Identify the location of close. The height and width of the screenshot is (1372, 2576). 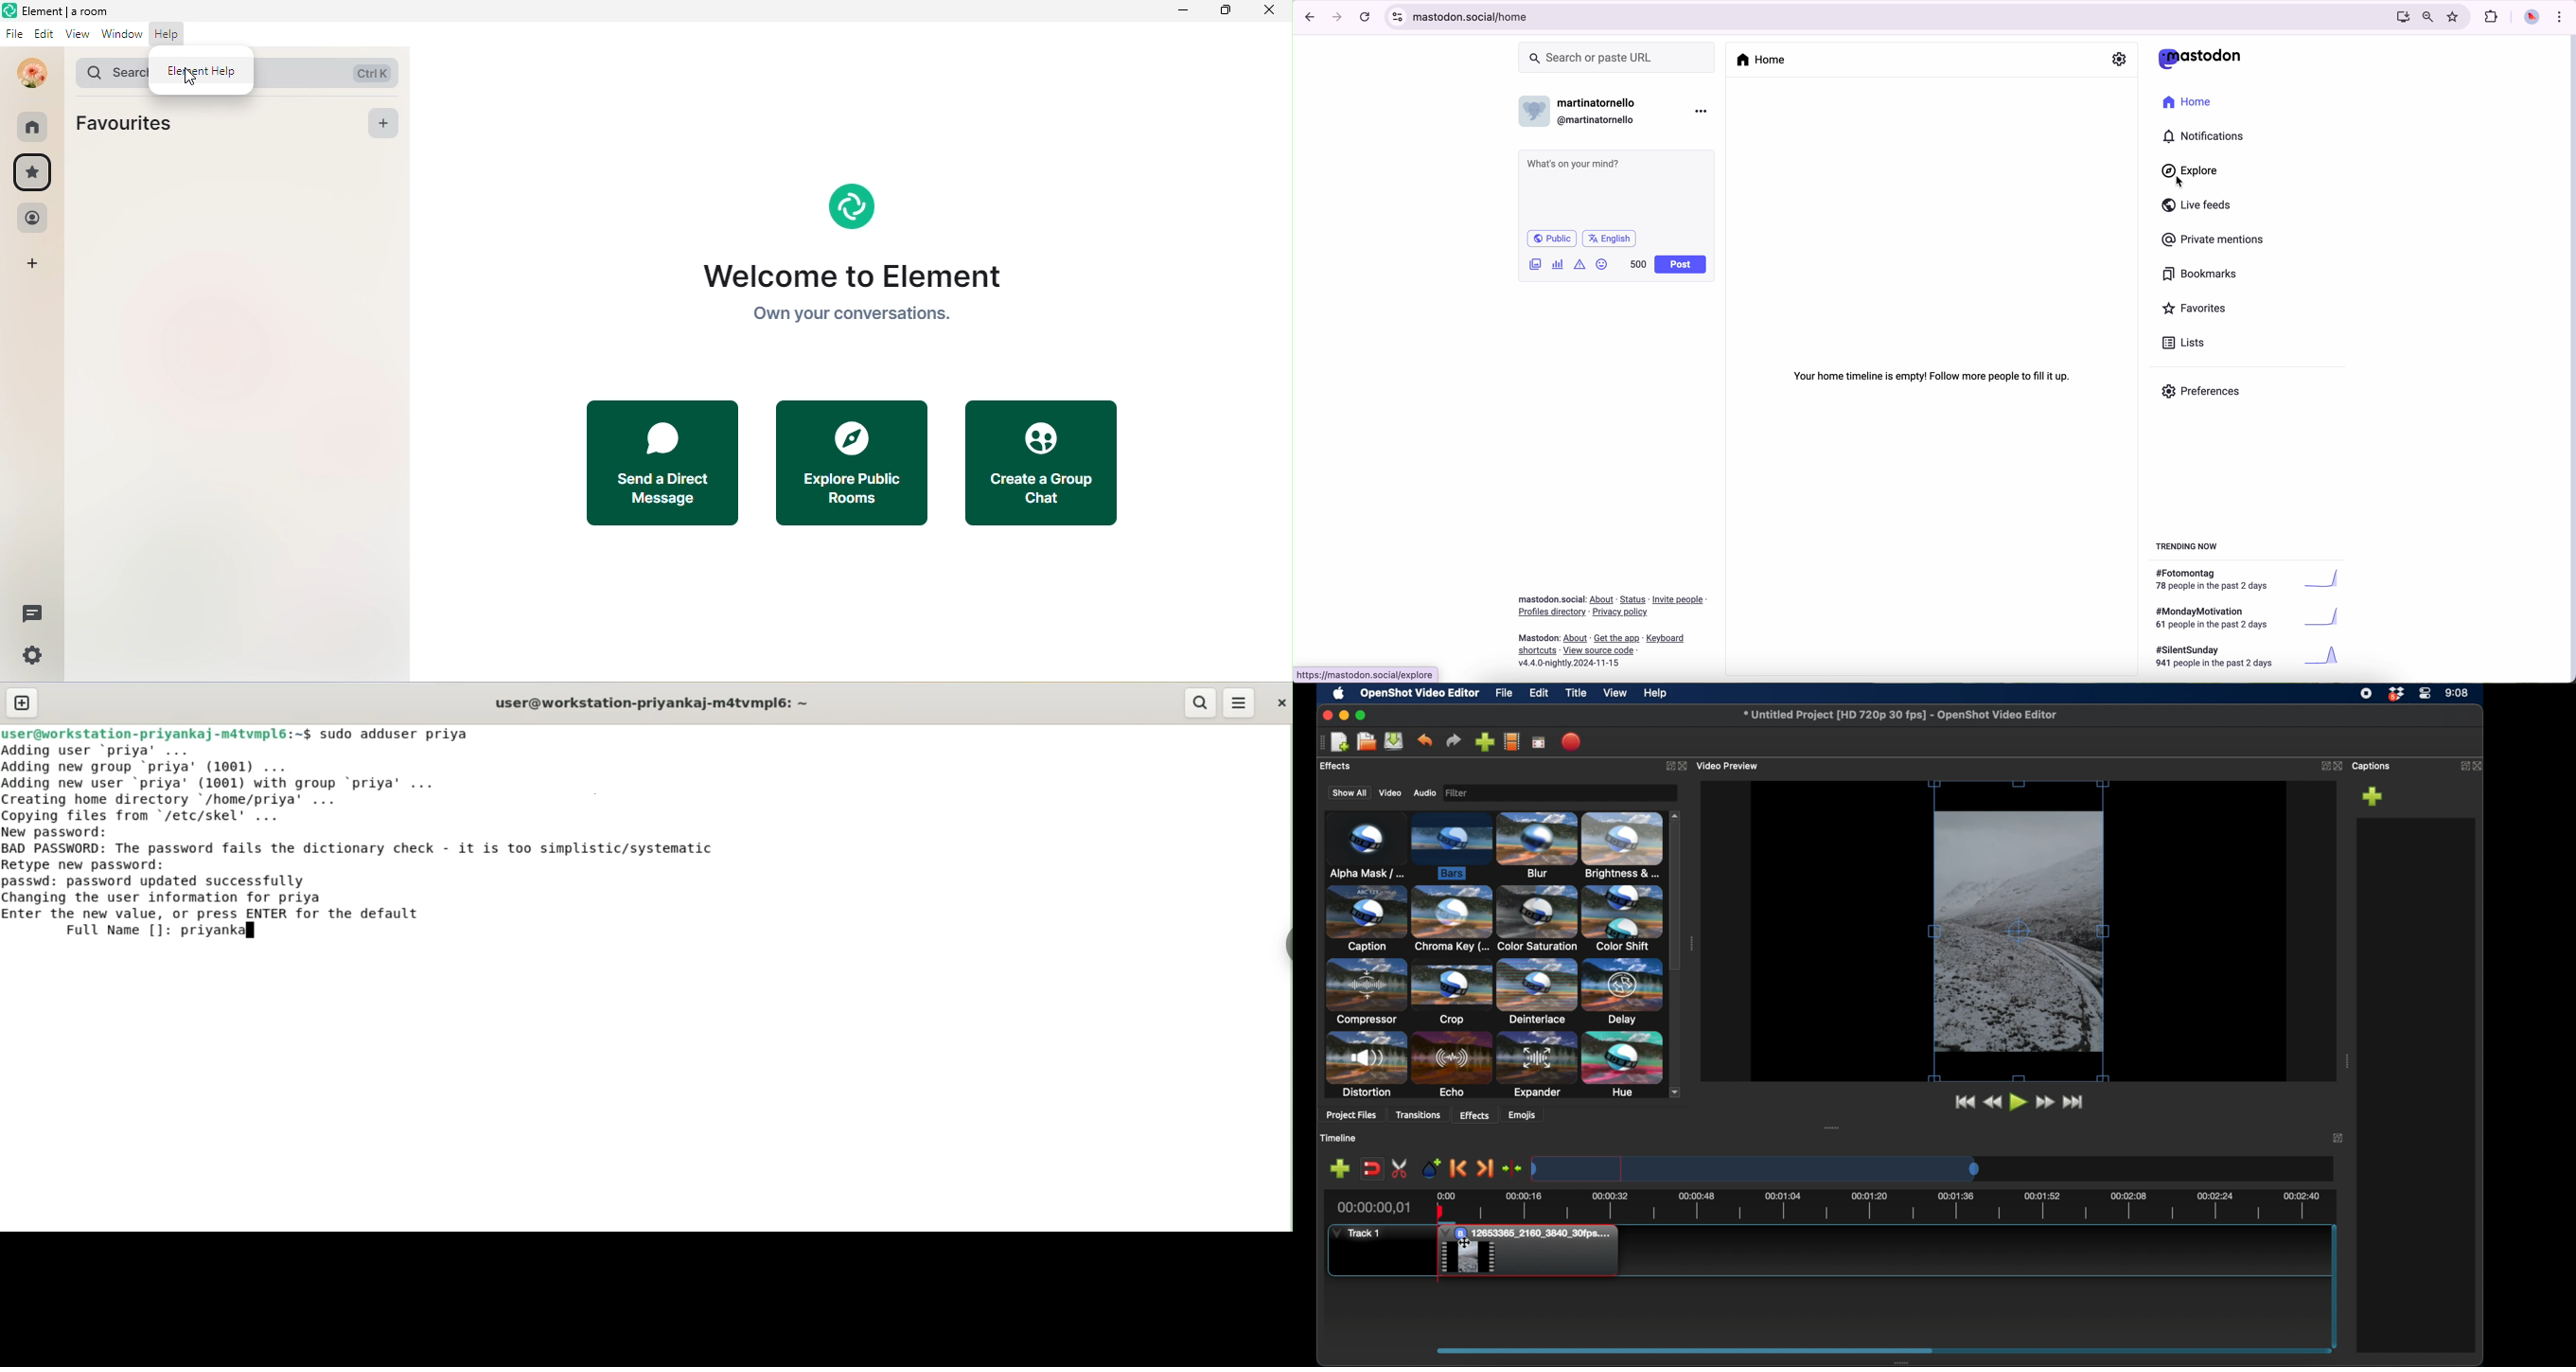
(1686, 765).